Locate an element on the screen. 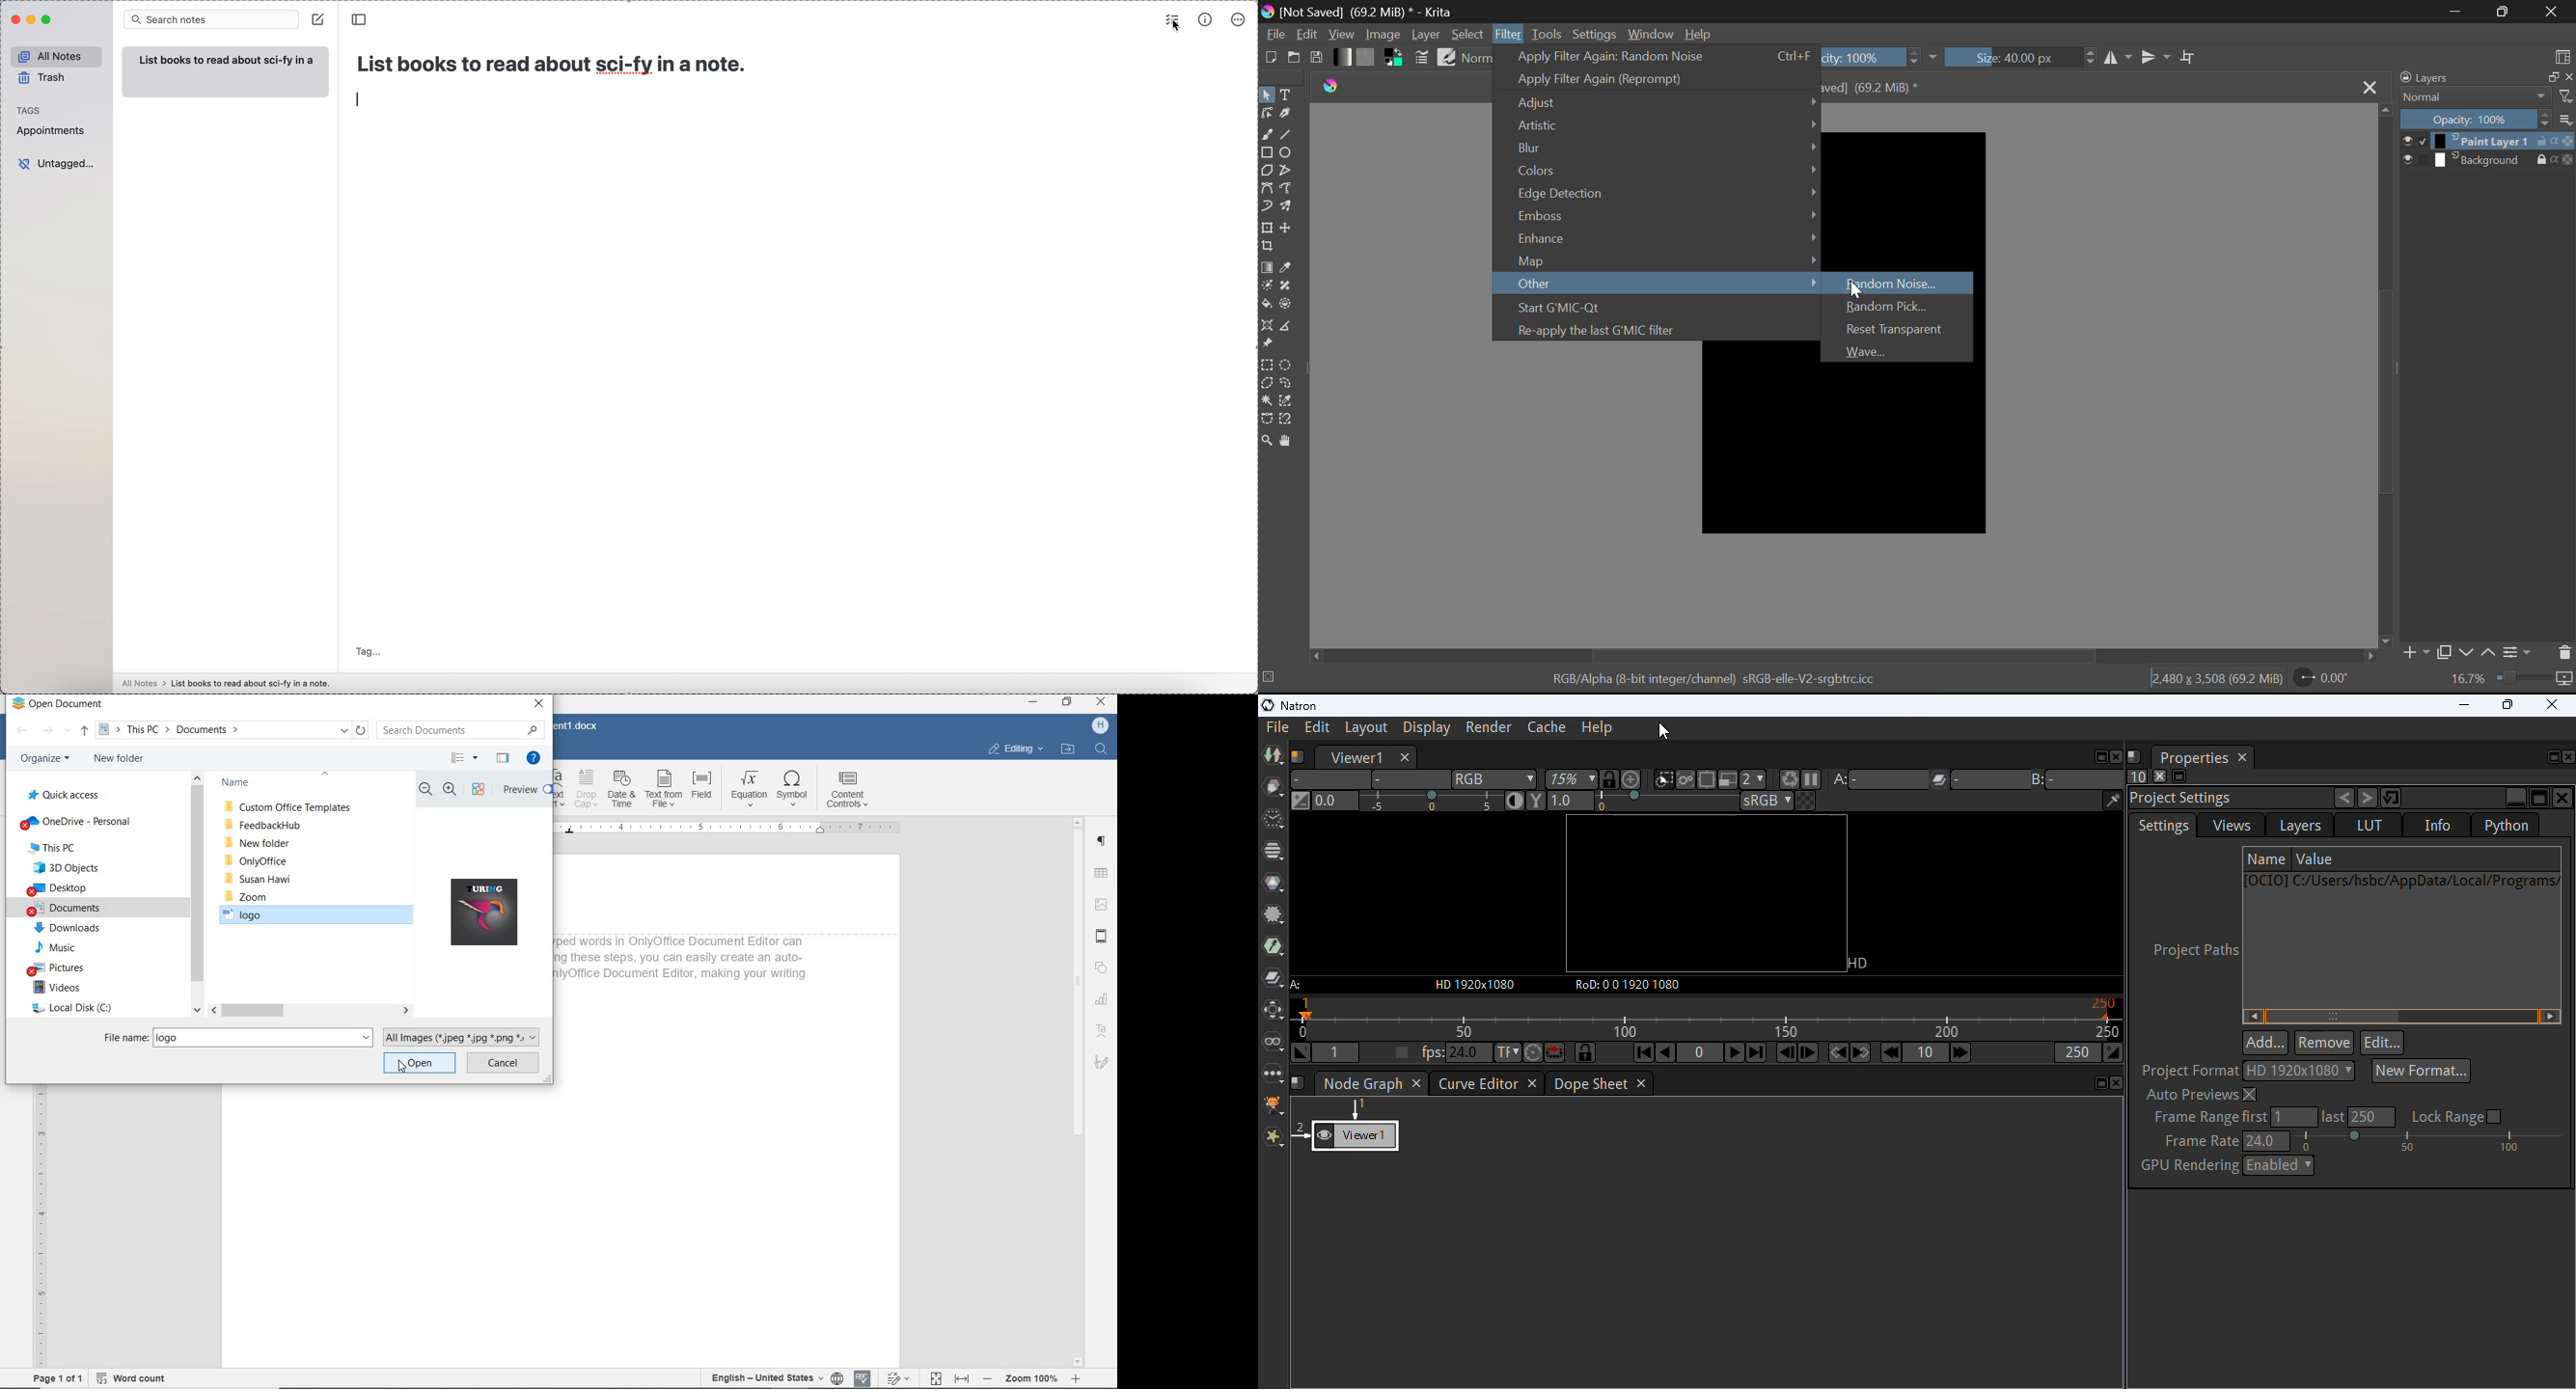 The width and height of the screenshot is (2576, 1400). NEW FOLDER is located at coordinates (120, 760).